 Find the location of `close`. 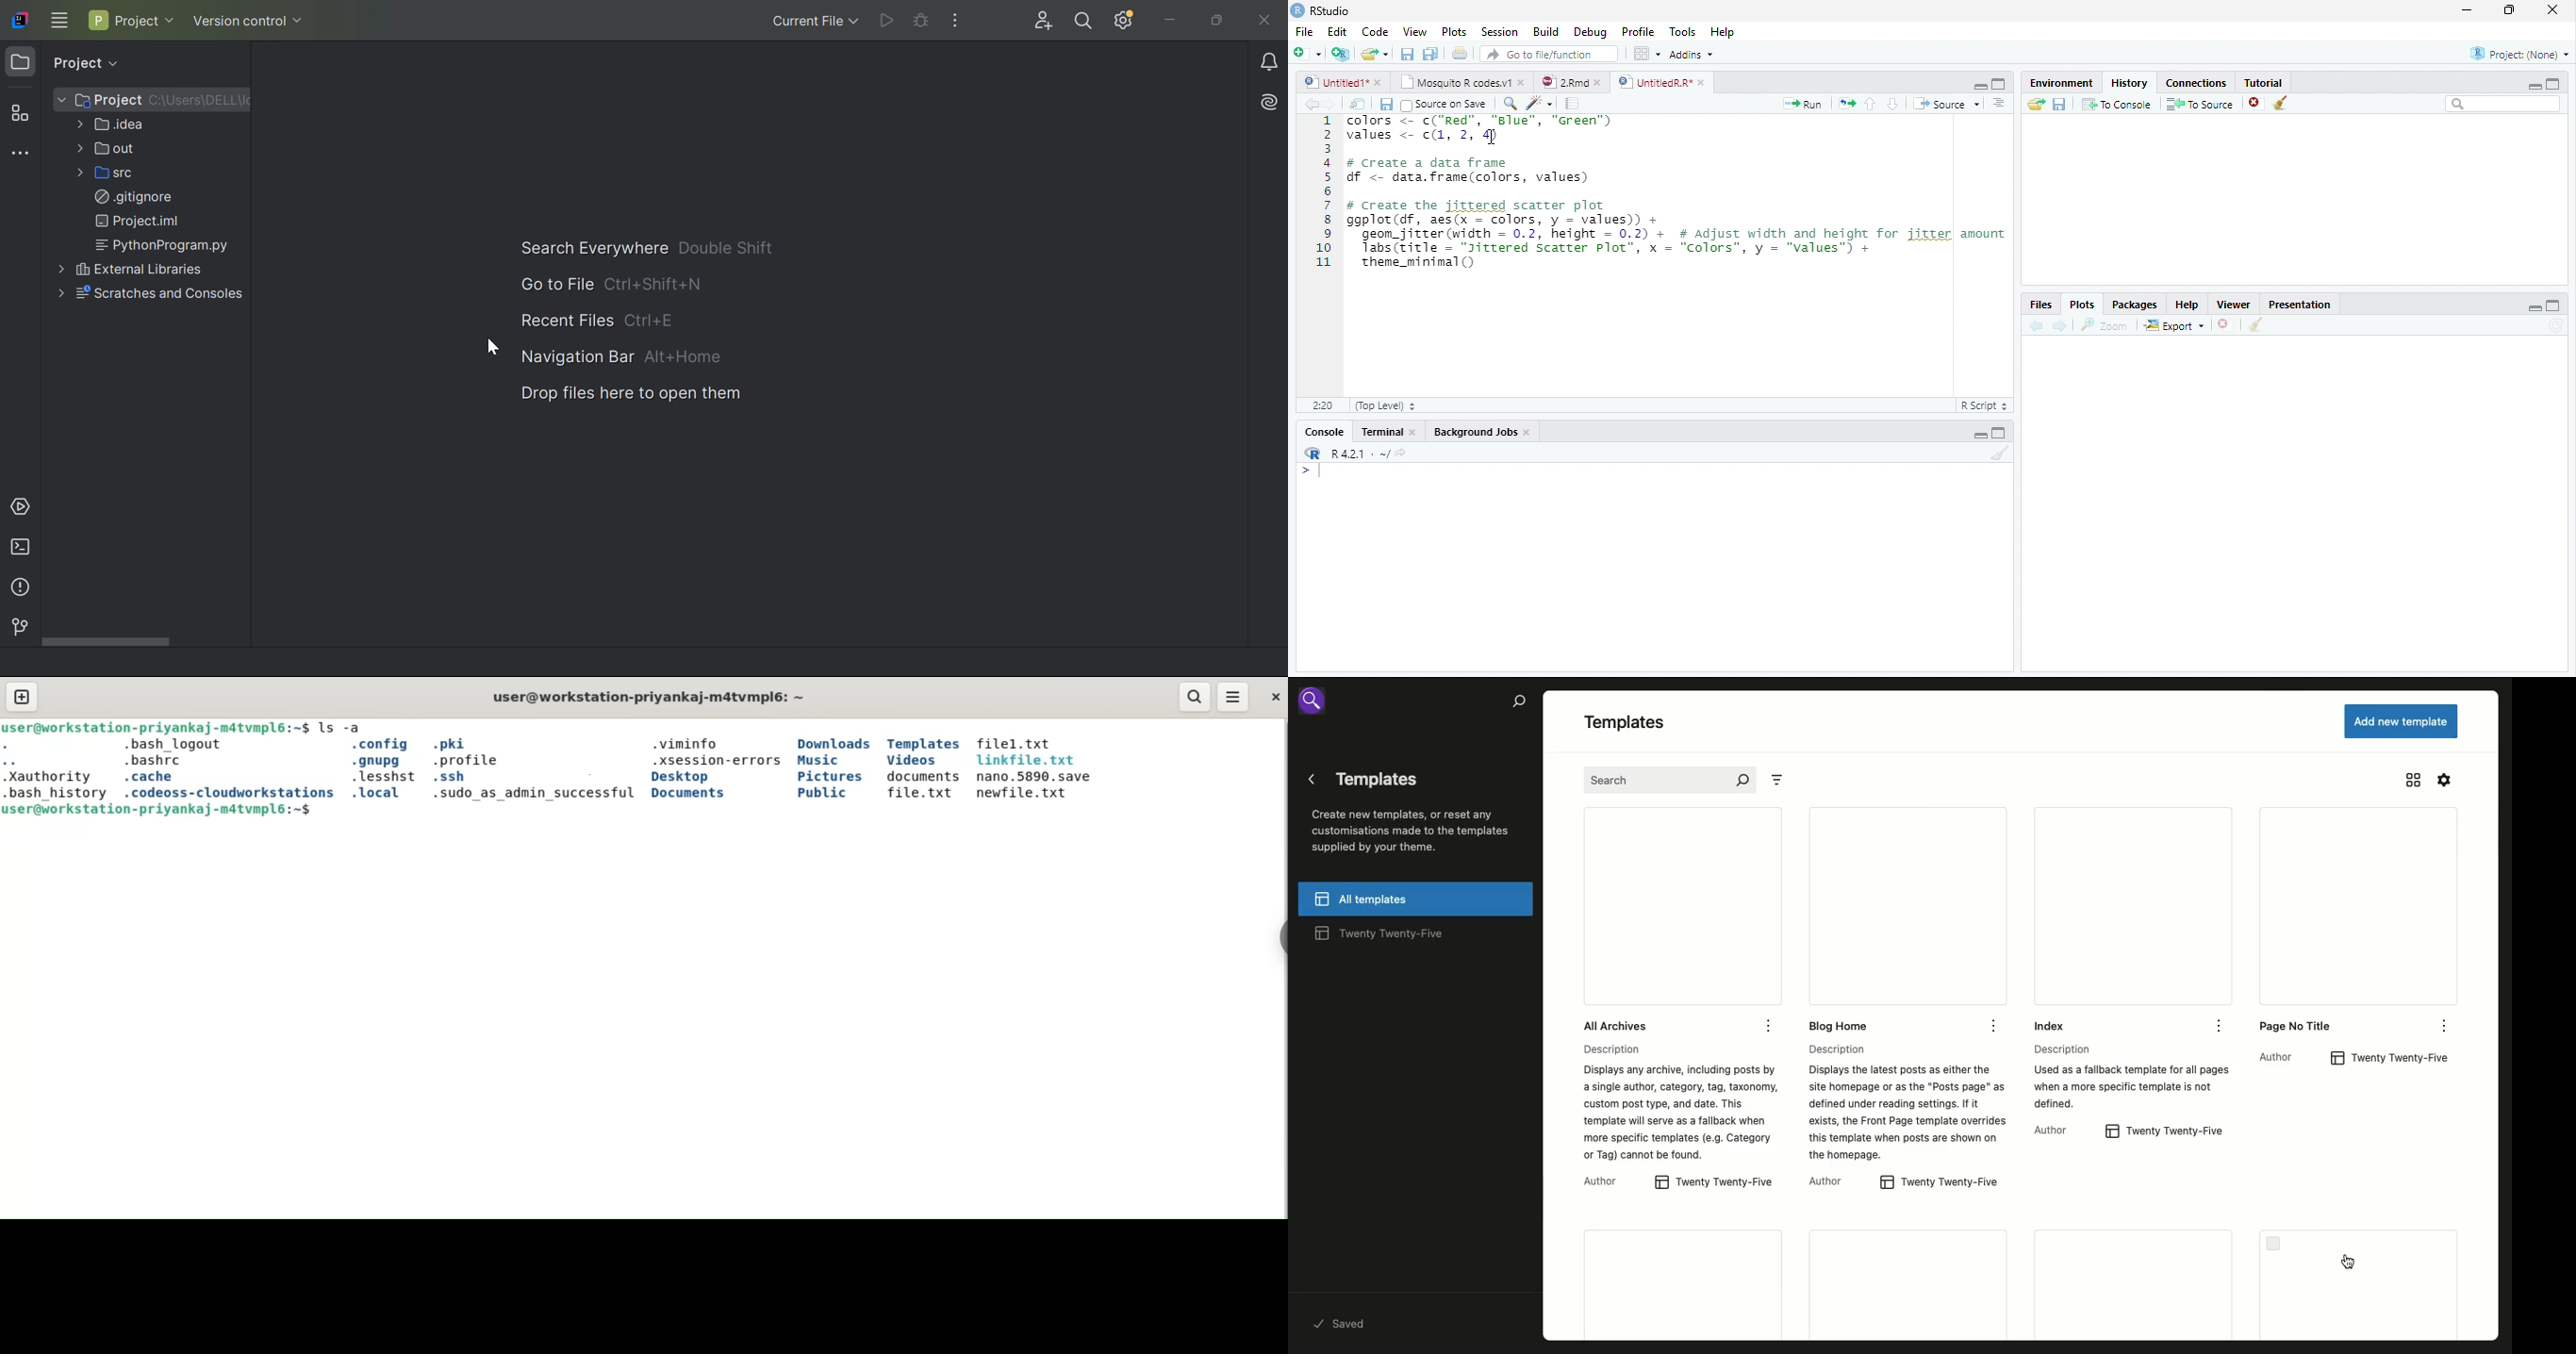

close is located at coordinates (2552, 9).